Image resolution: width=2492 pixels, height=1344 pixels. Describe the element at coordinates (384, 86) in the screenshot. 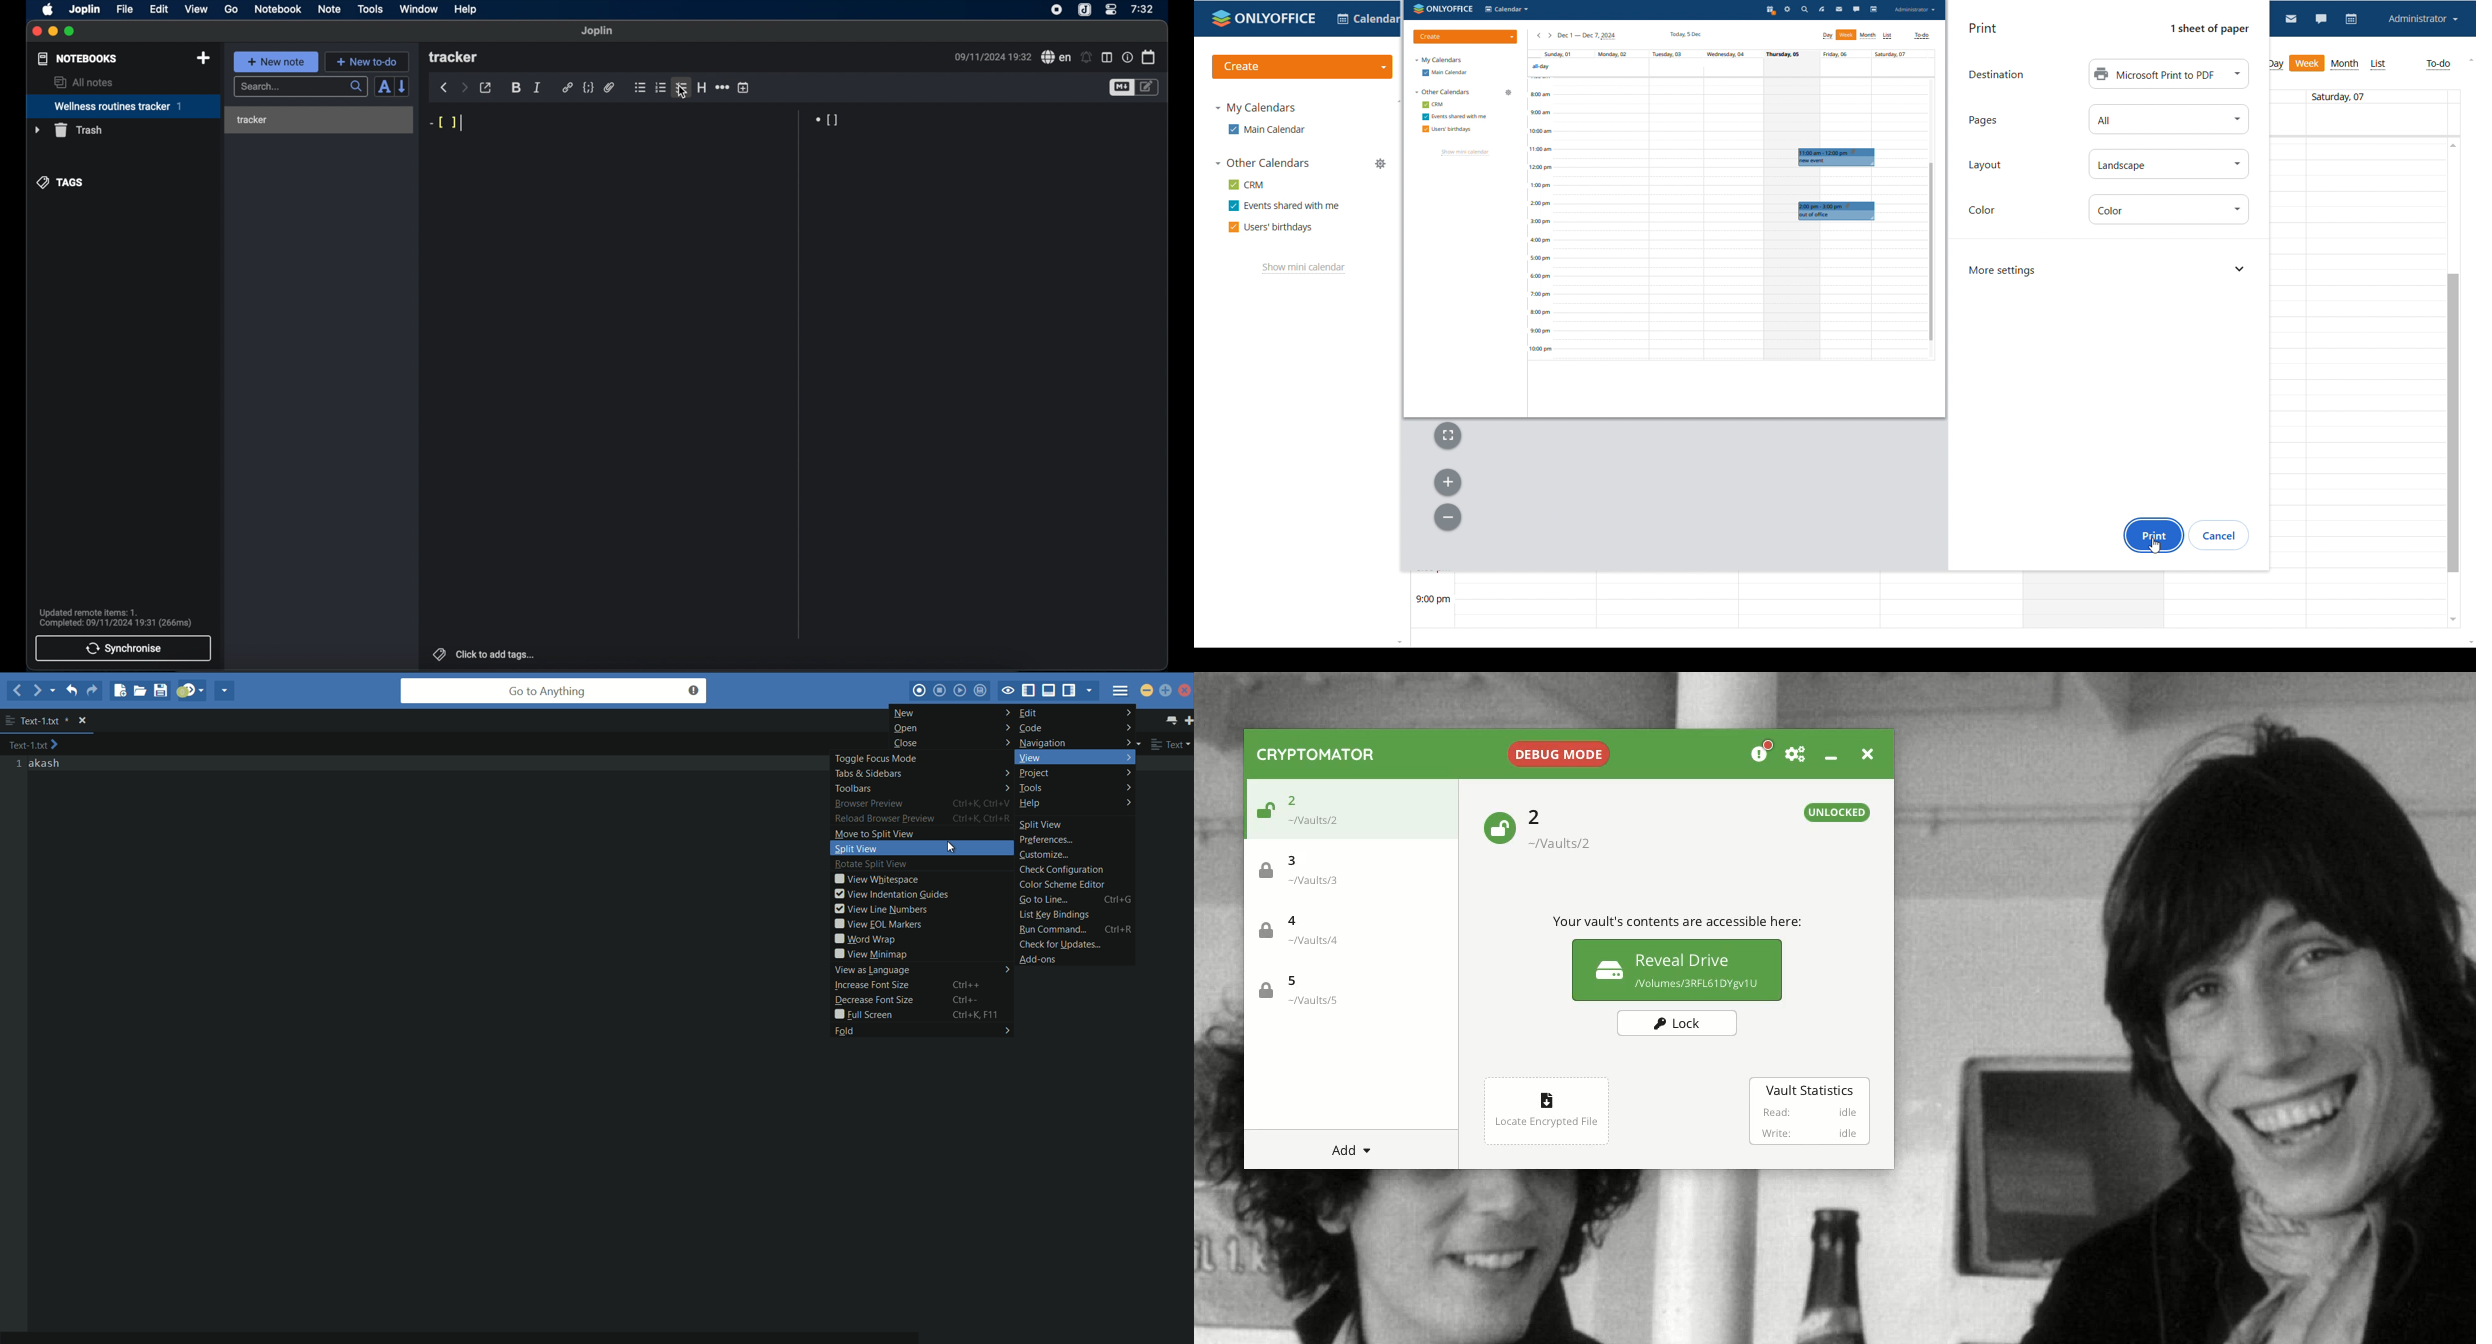

I see `toggle sort order field` at that location.